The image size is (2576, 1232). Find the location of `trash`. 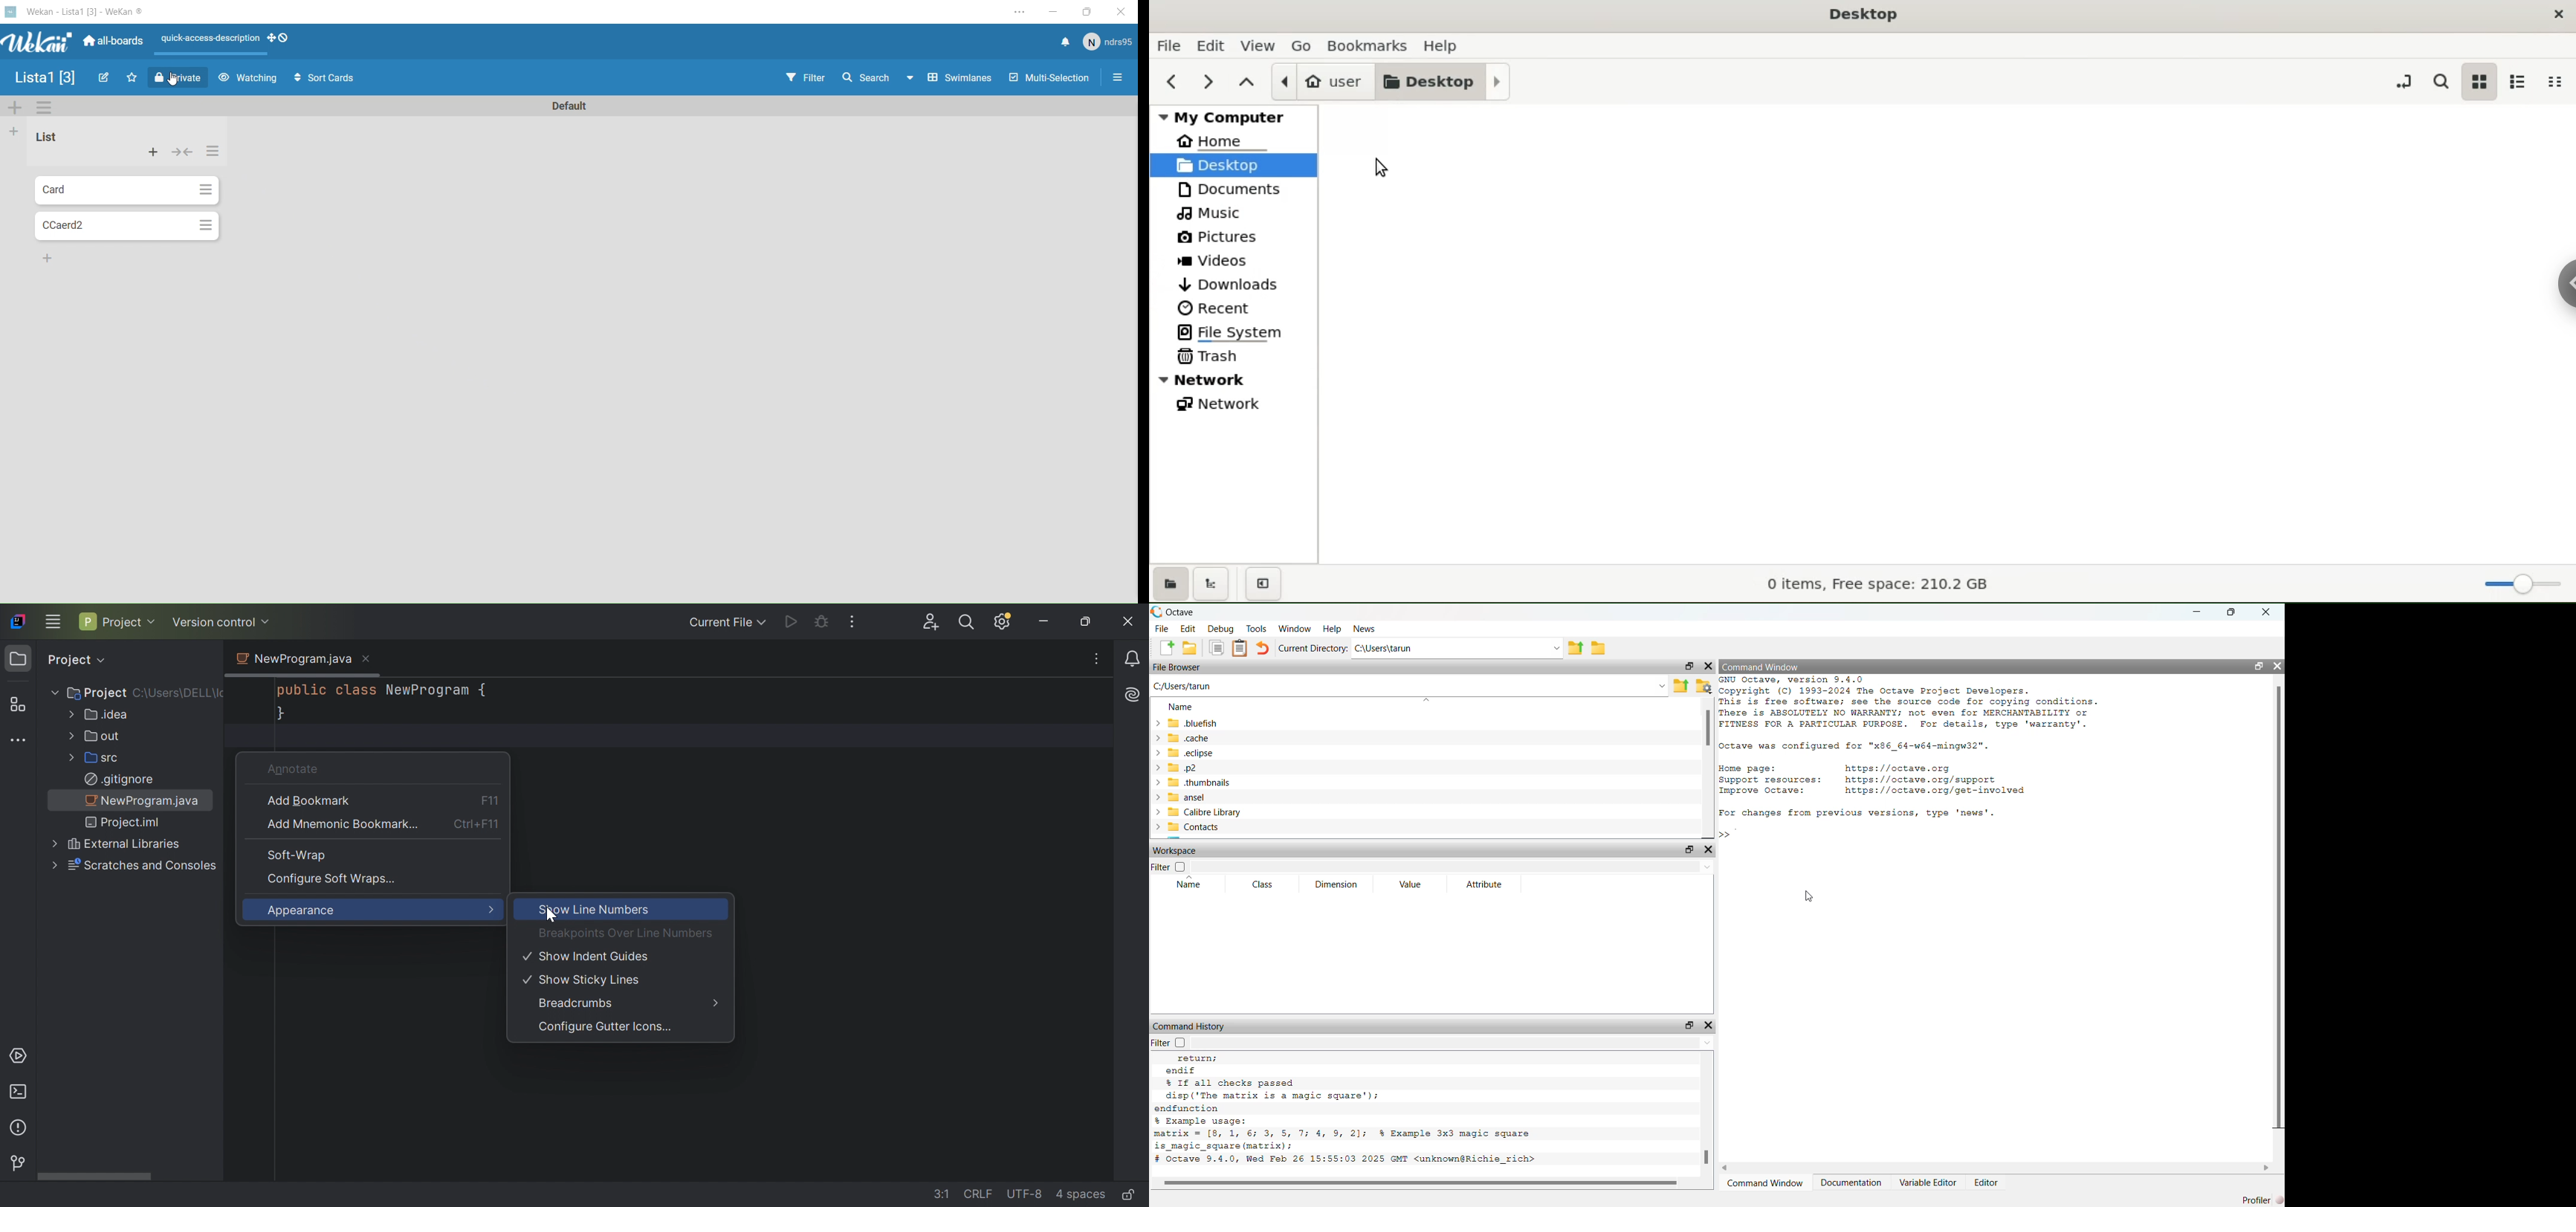

trash is located at coordinates (1232, 358).